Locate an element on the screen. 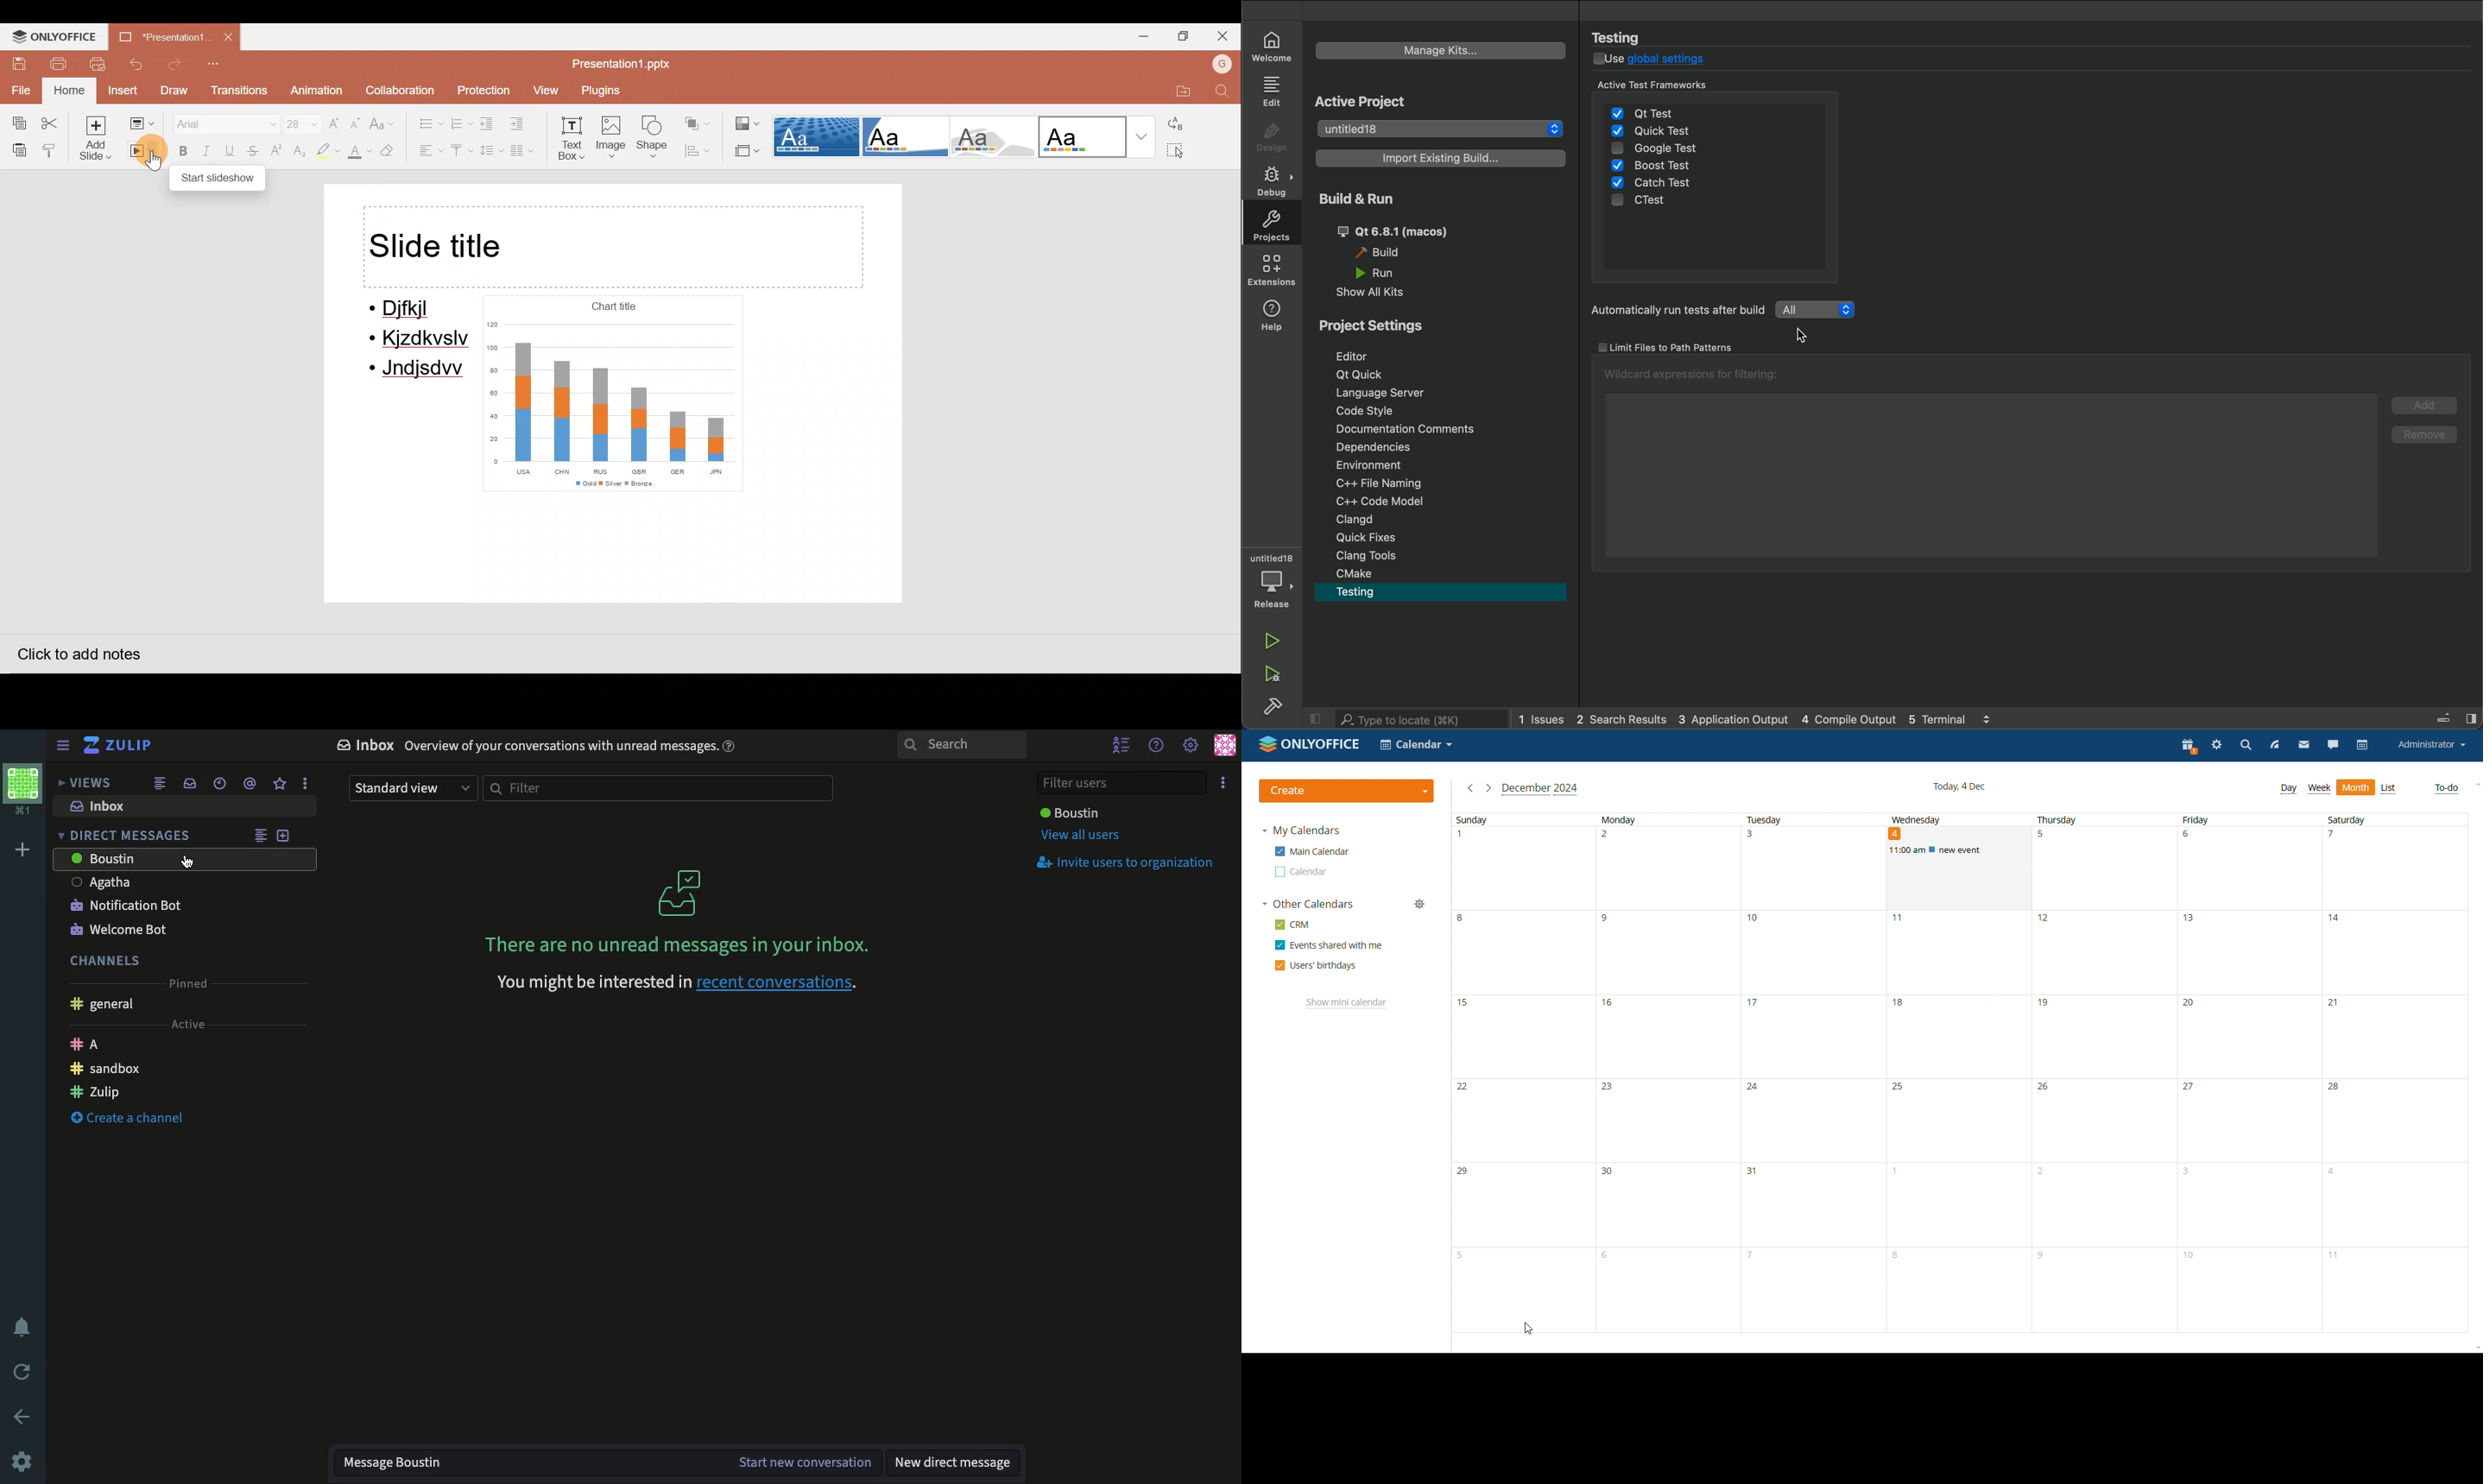 The image size is (2492, 1484). start slideshow is located at coordinates (217, 178).